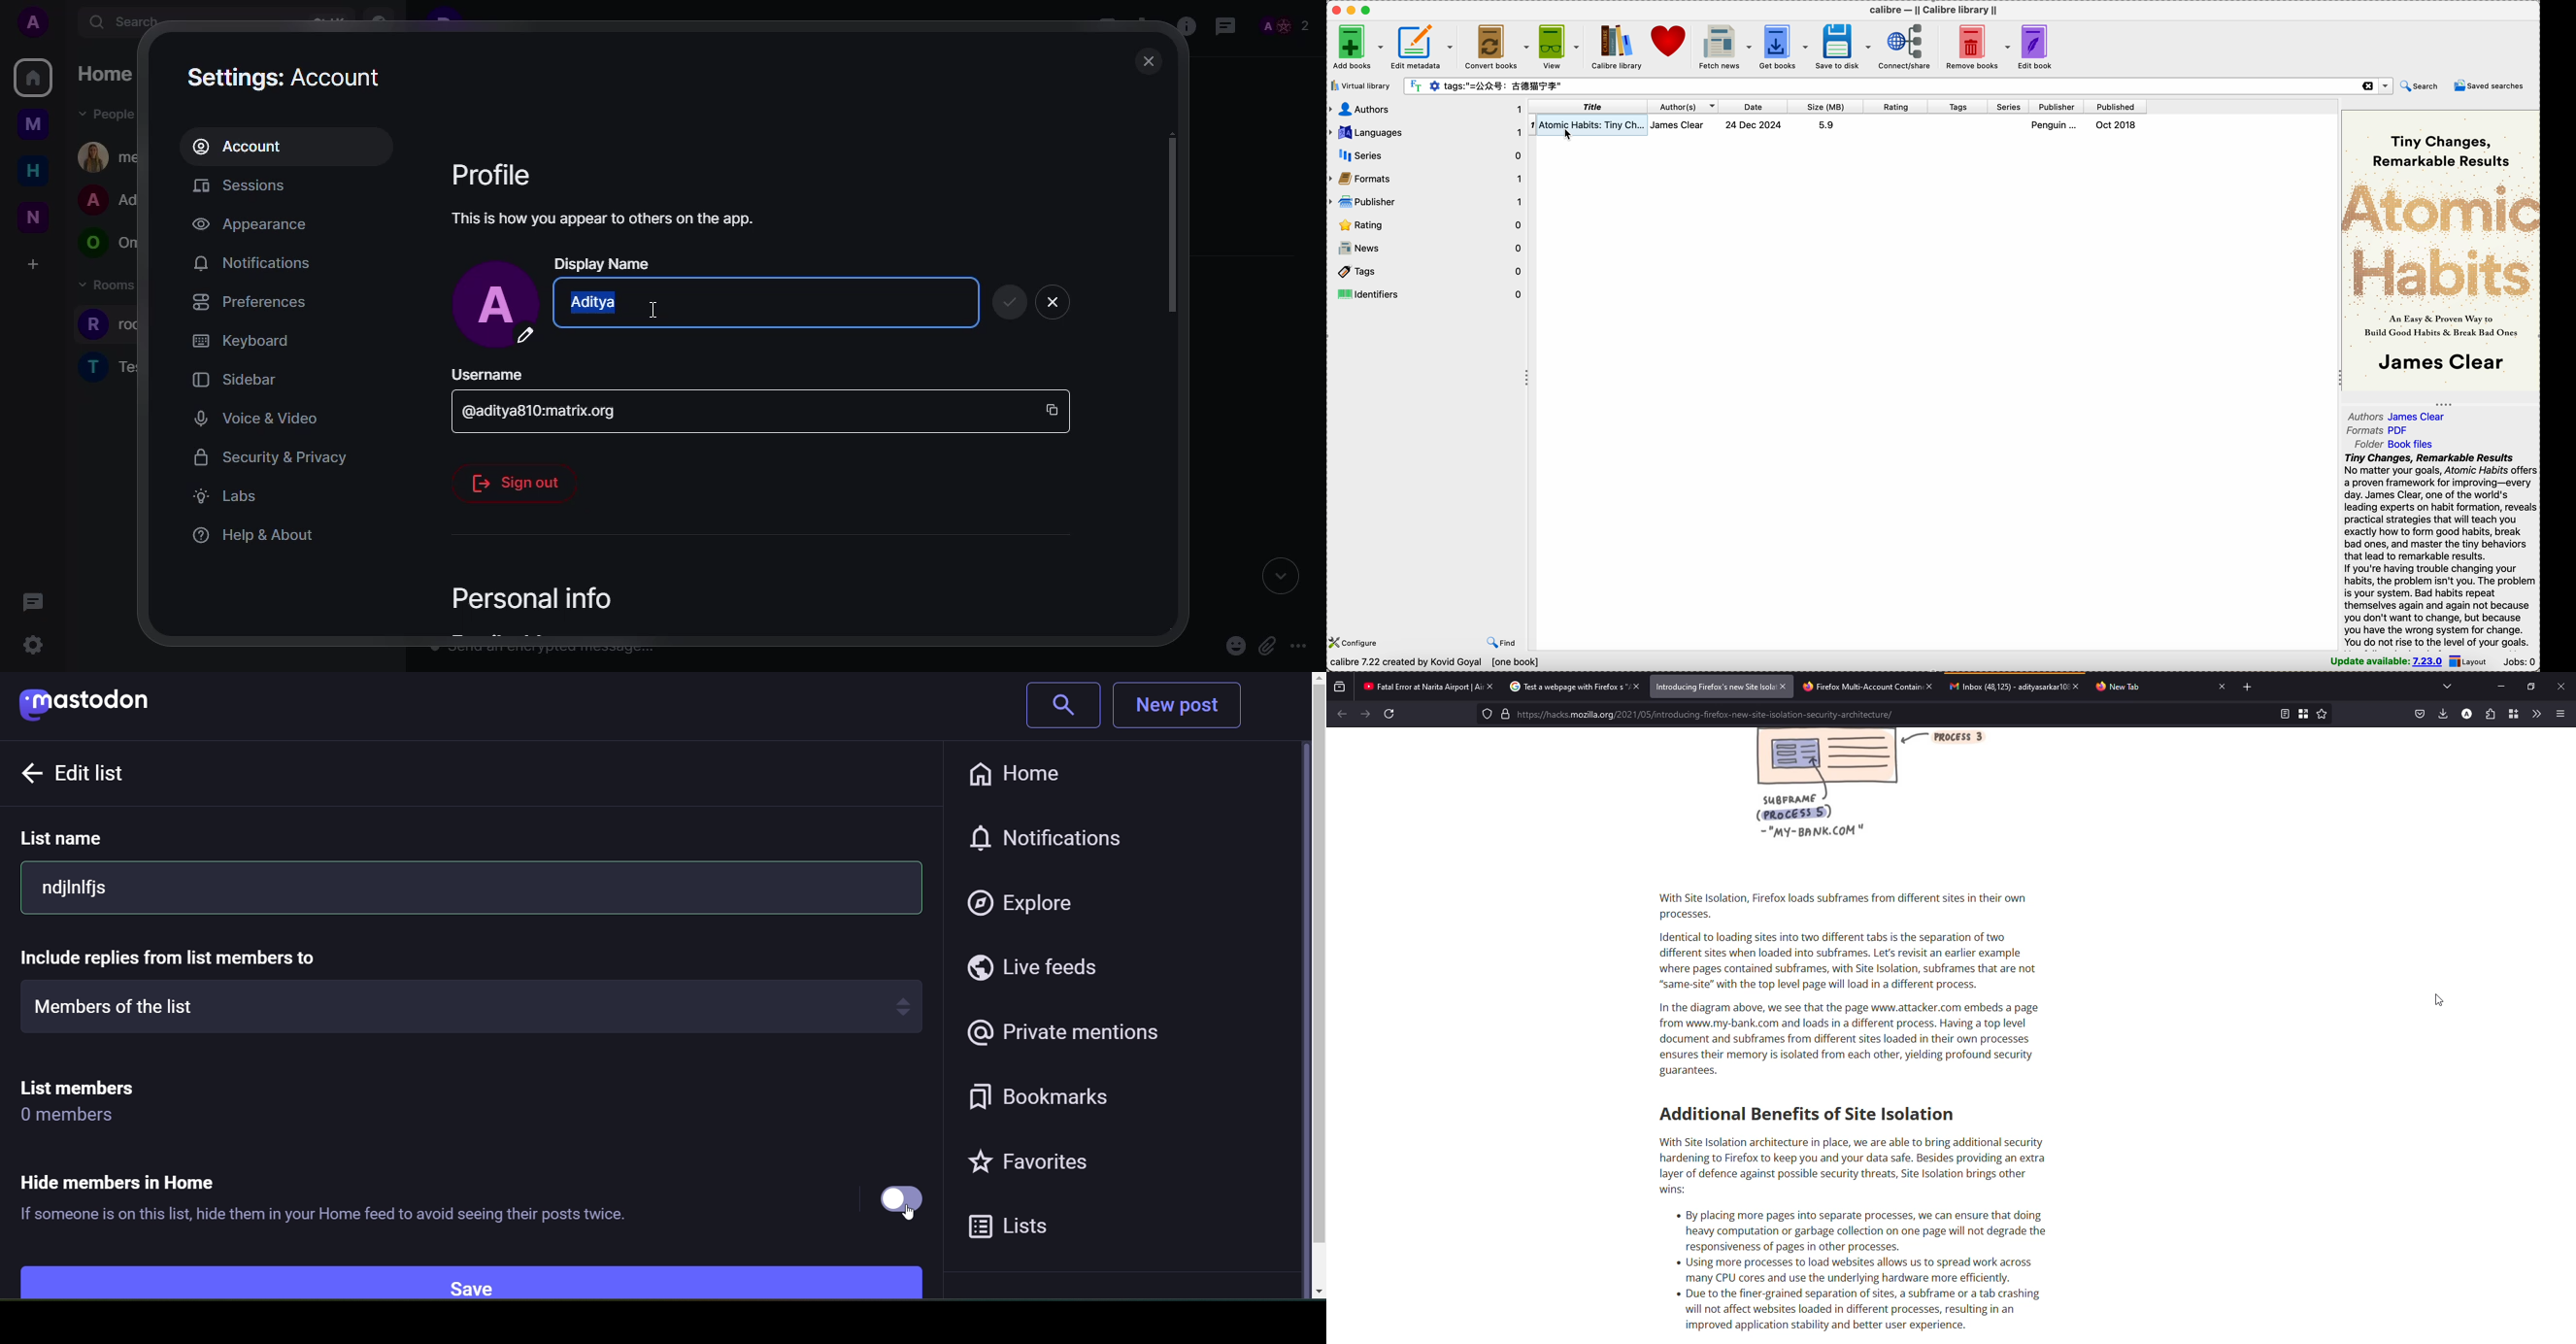 Image resolution: width=2576 pixels, height=1344 pixels. I want to click on Introducing Firefox's new Site Isola, so click(1712, 687).